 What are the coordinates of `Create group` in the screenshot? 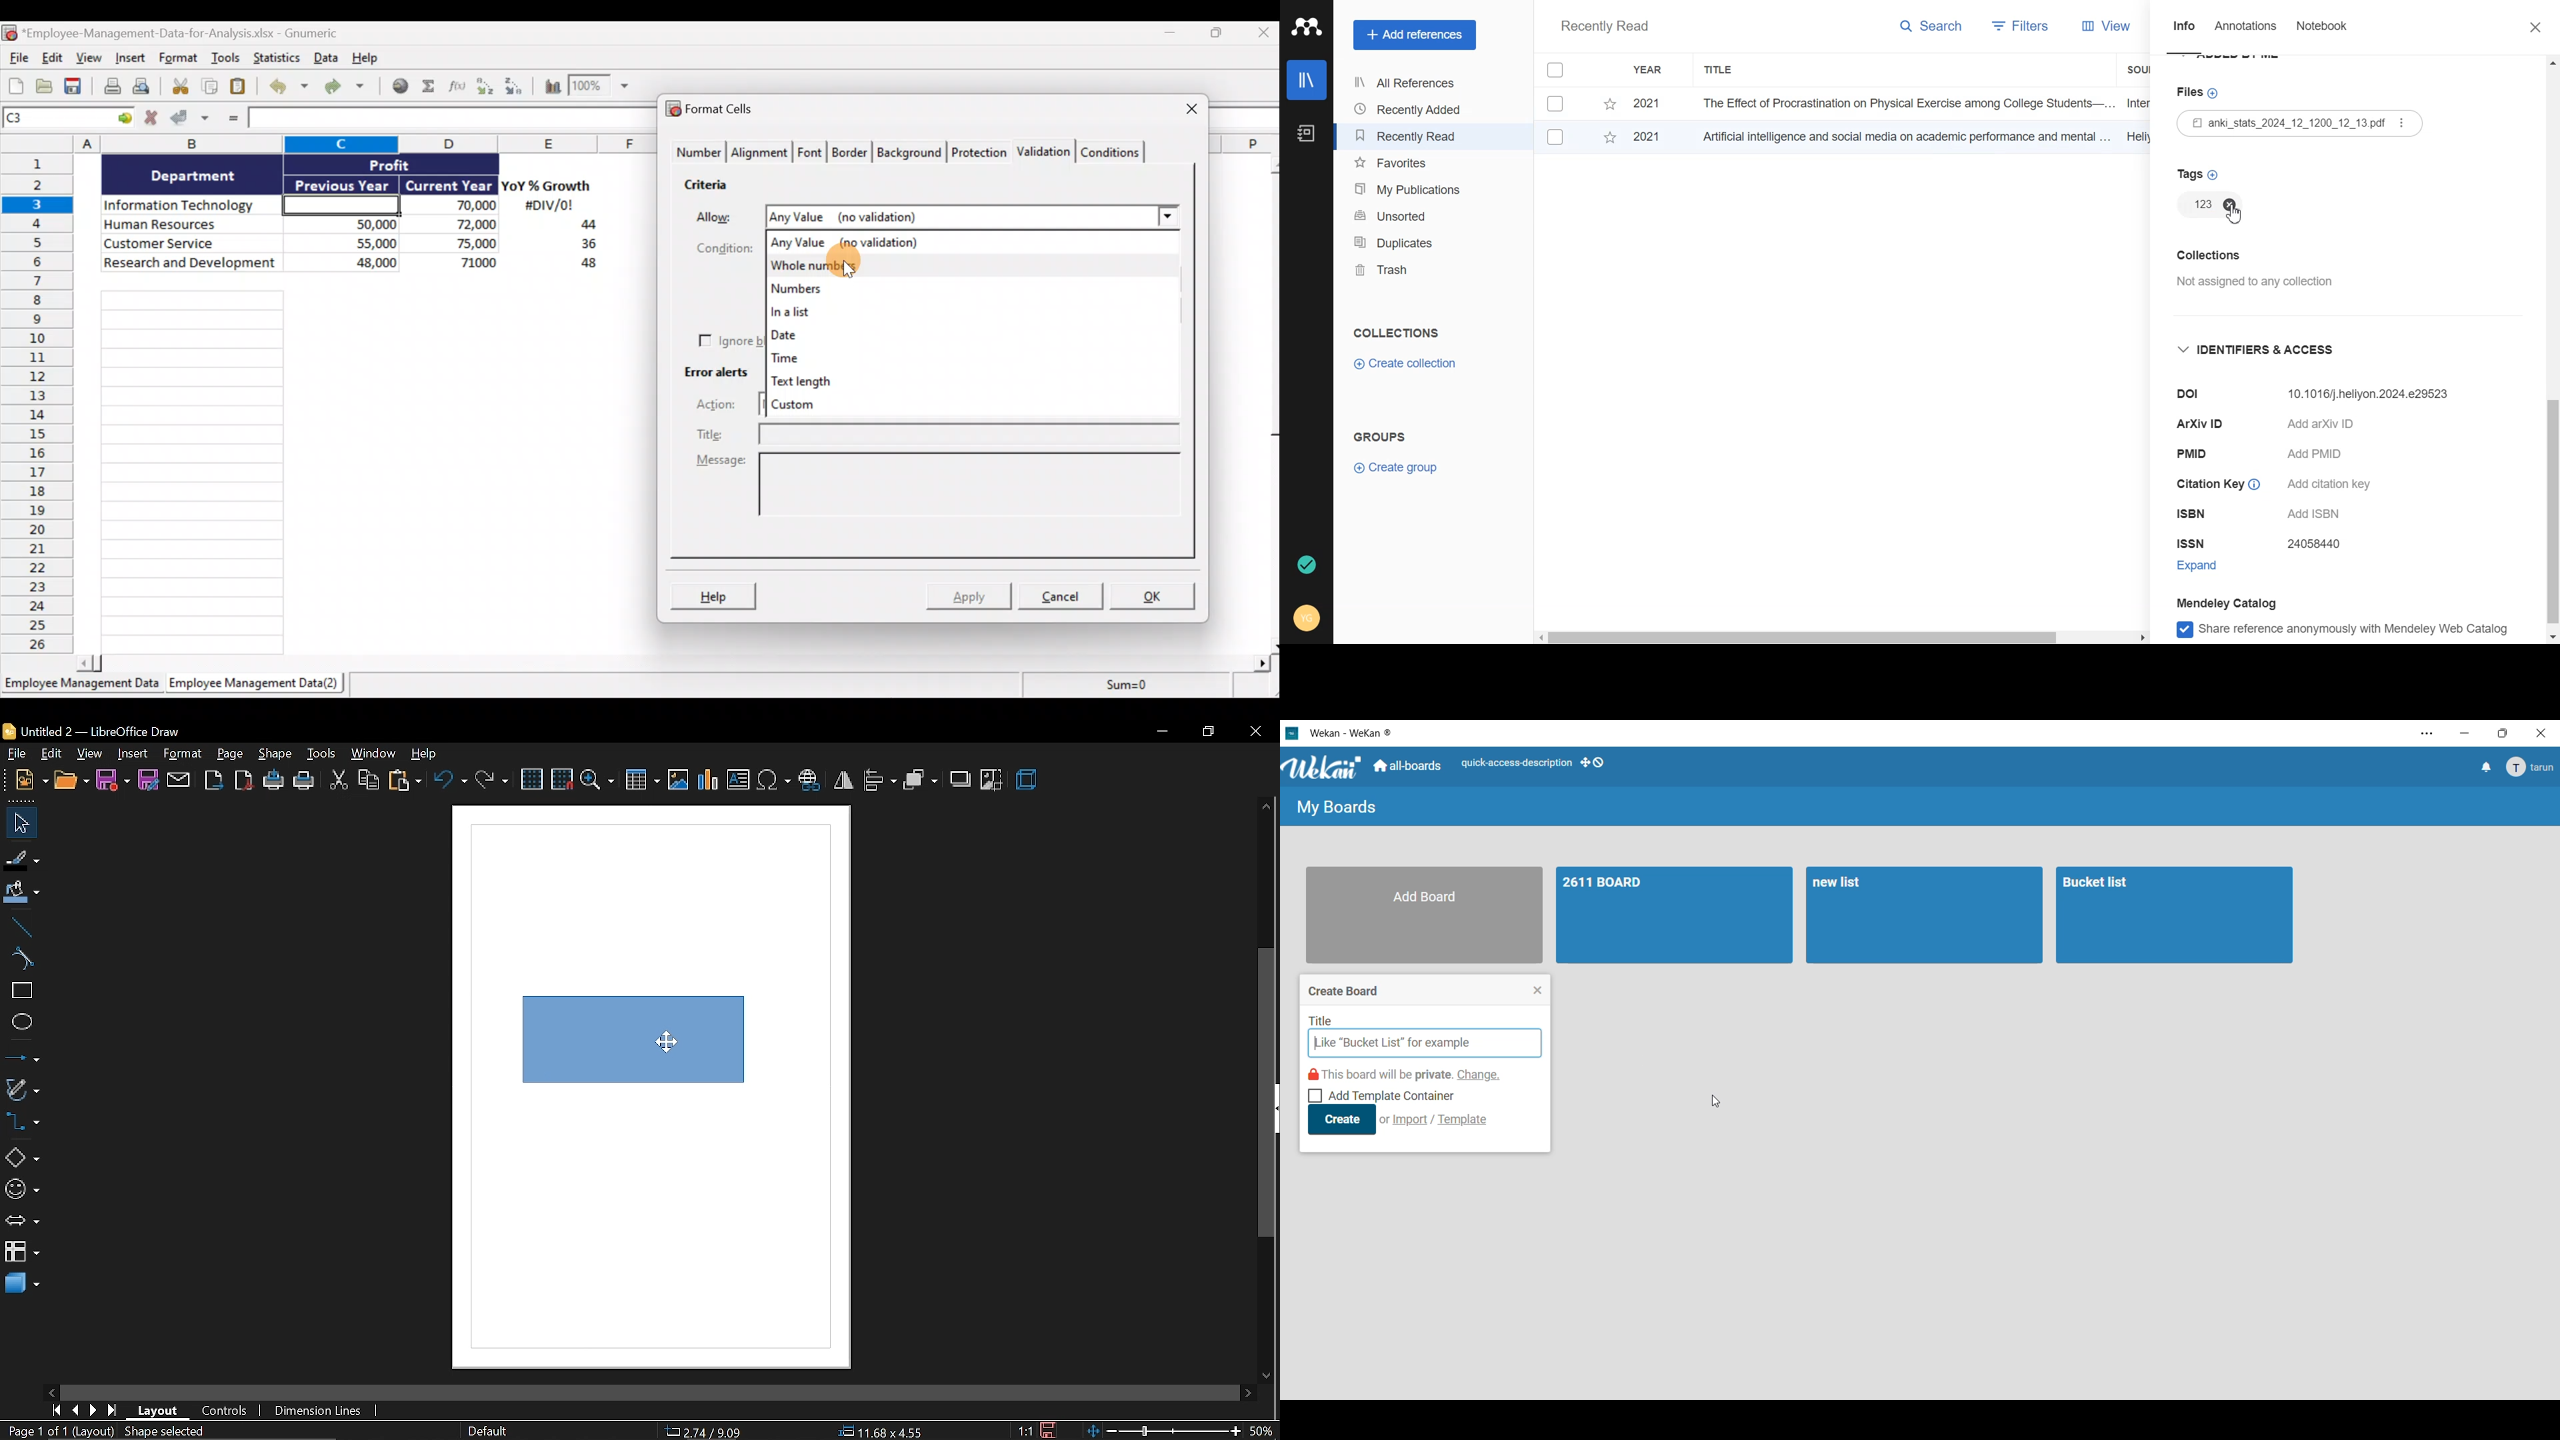 It's located at (1397, 466).